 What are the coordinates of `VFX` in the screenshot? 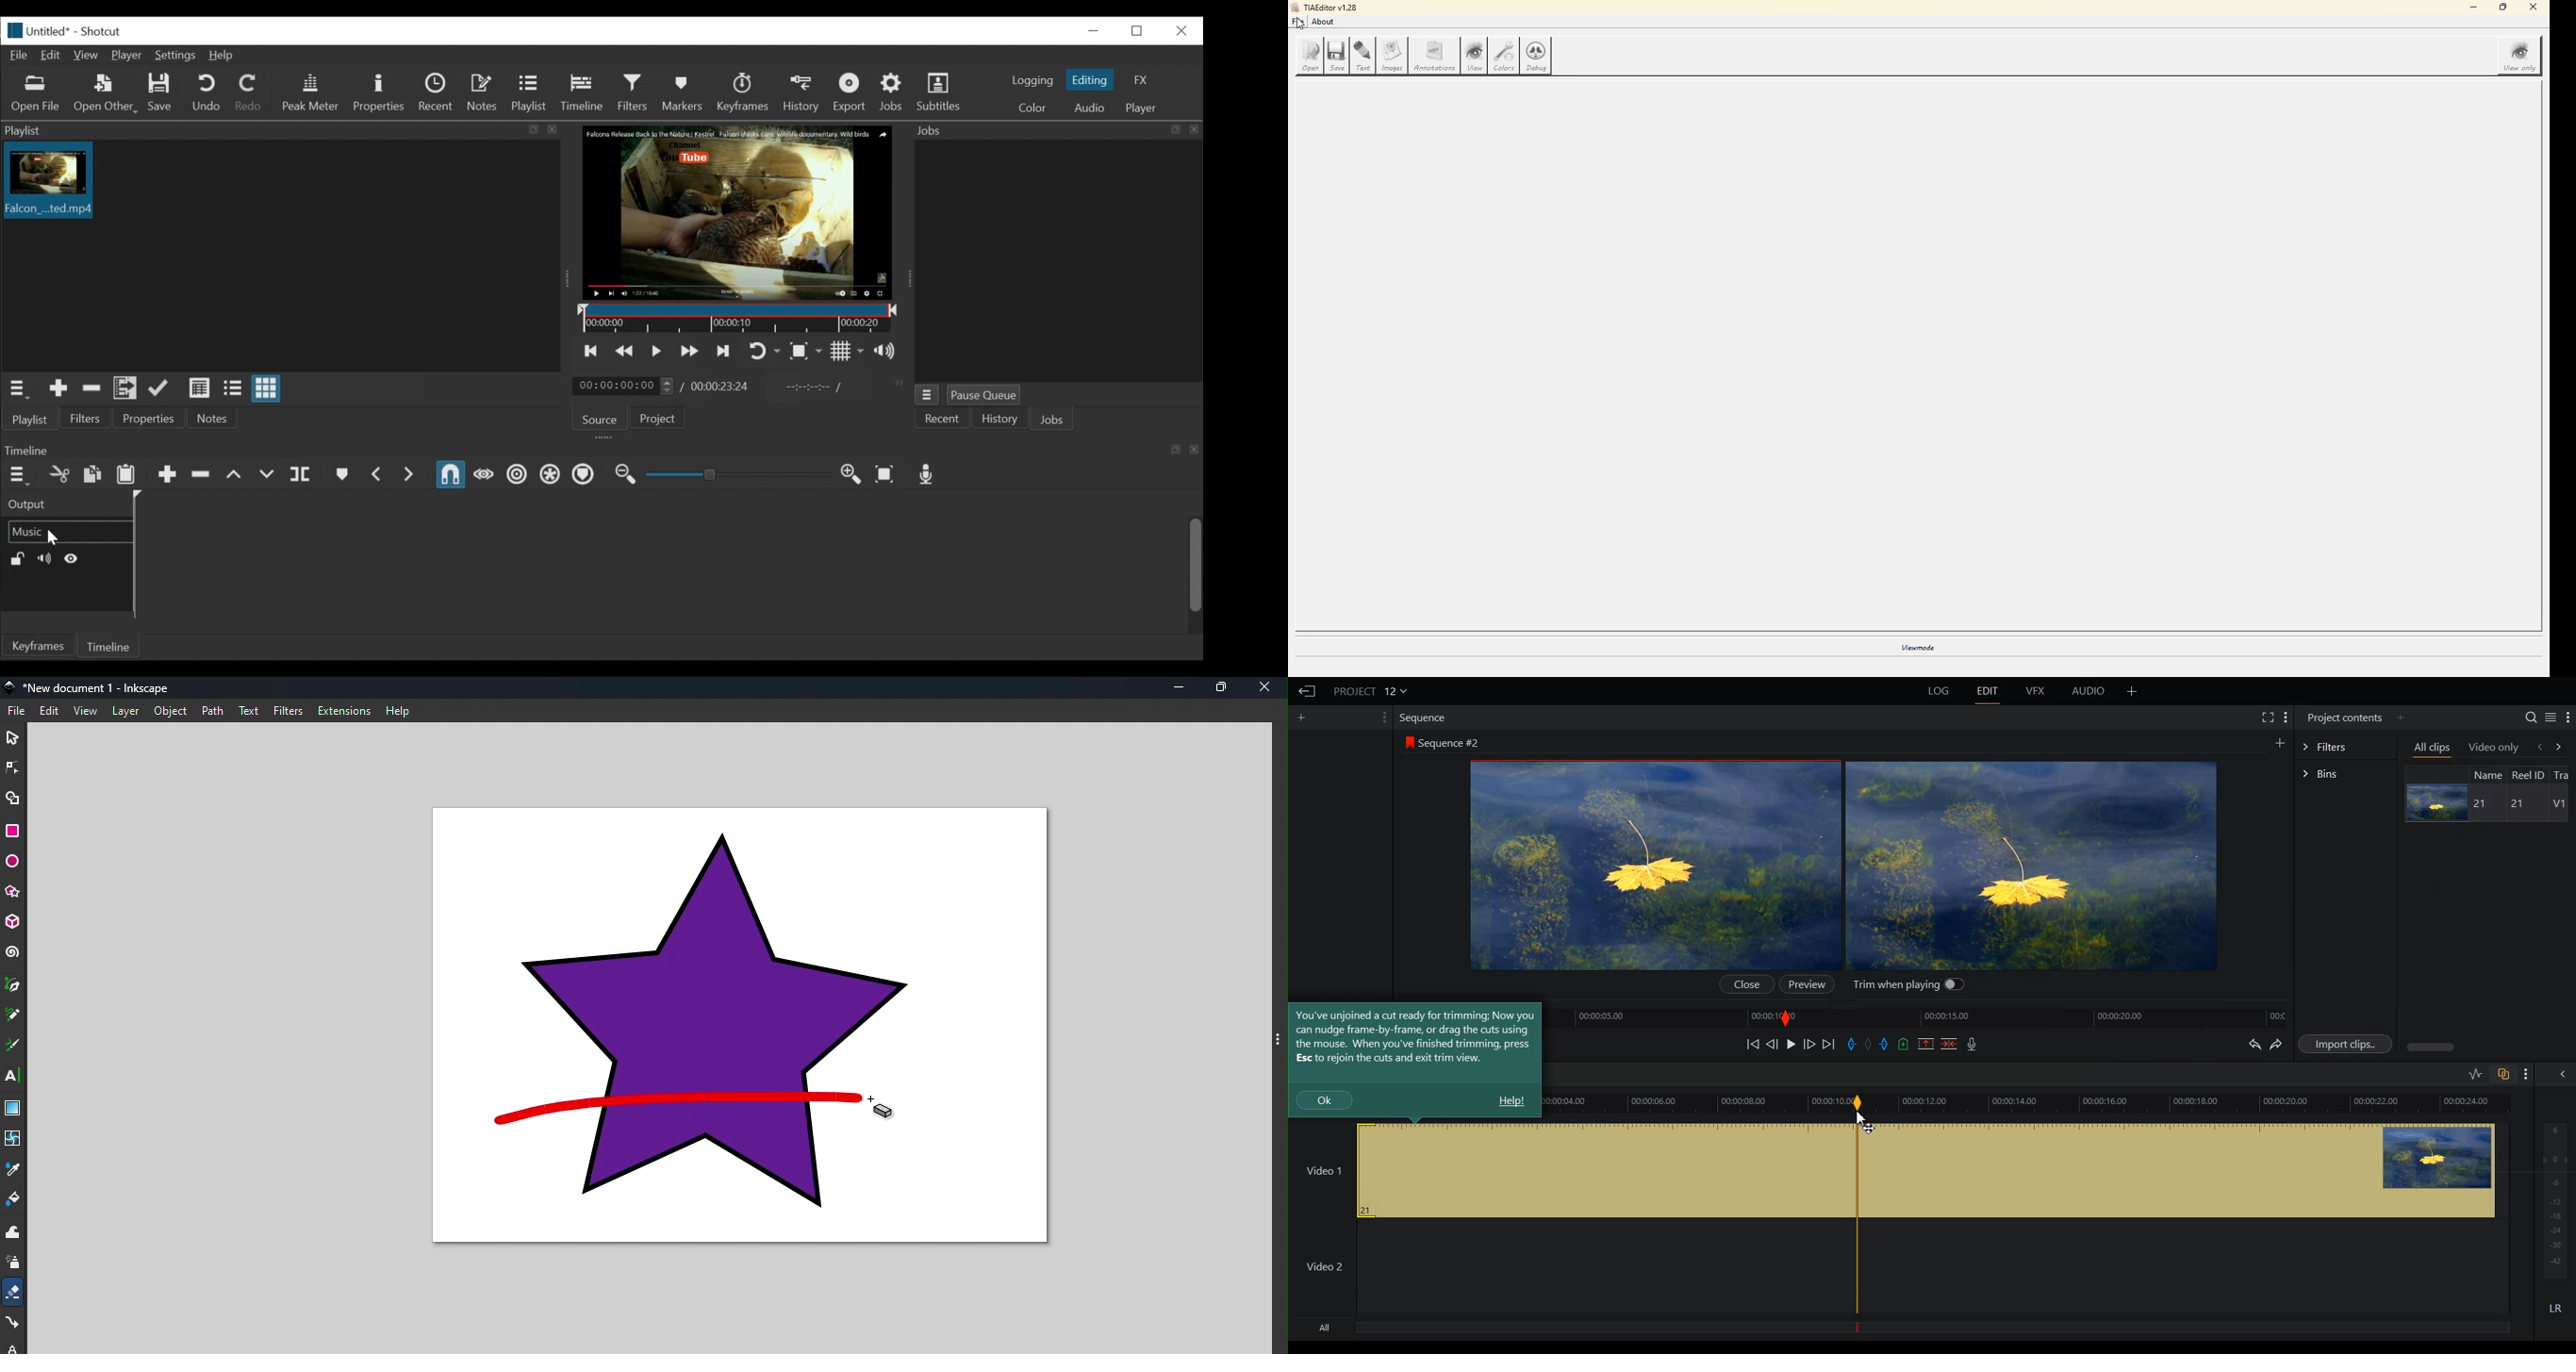 It's located at (2036, 691).